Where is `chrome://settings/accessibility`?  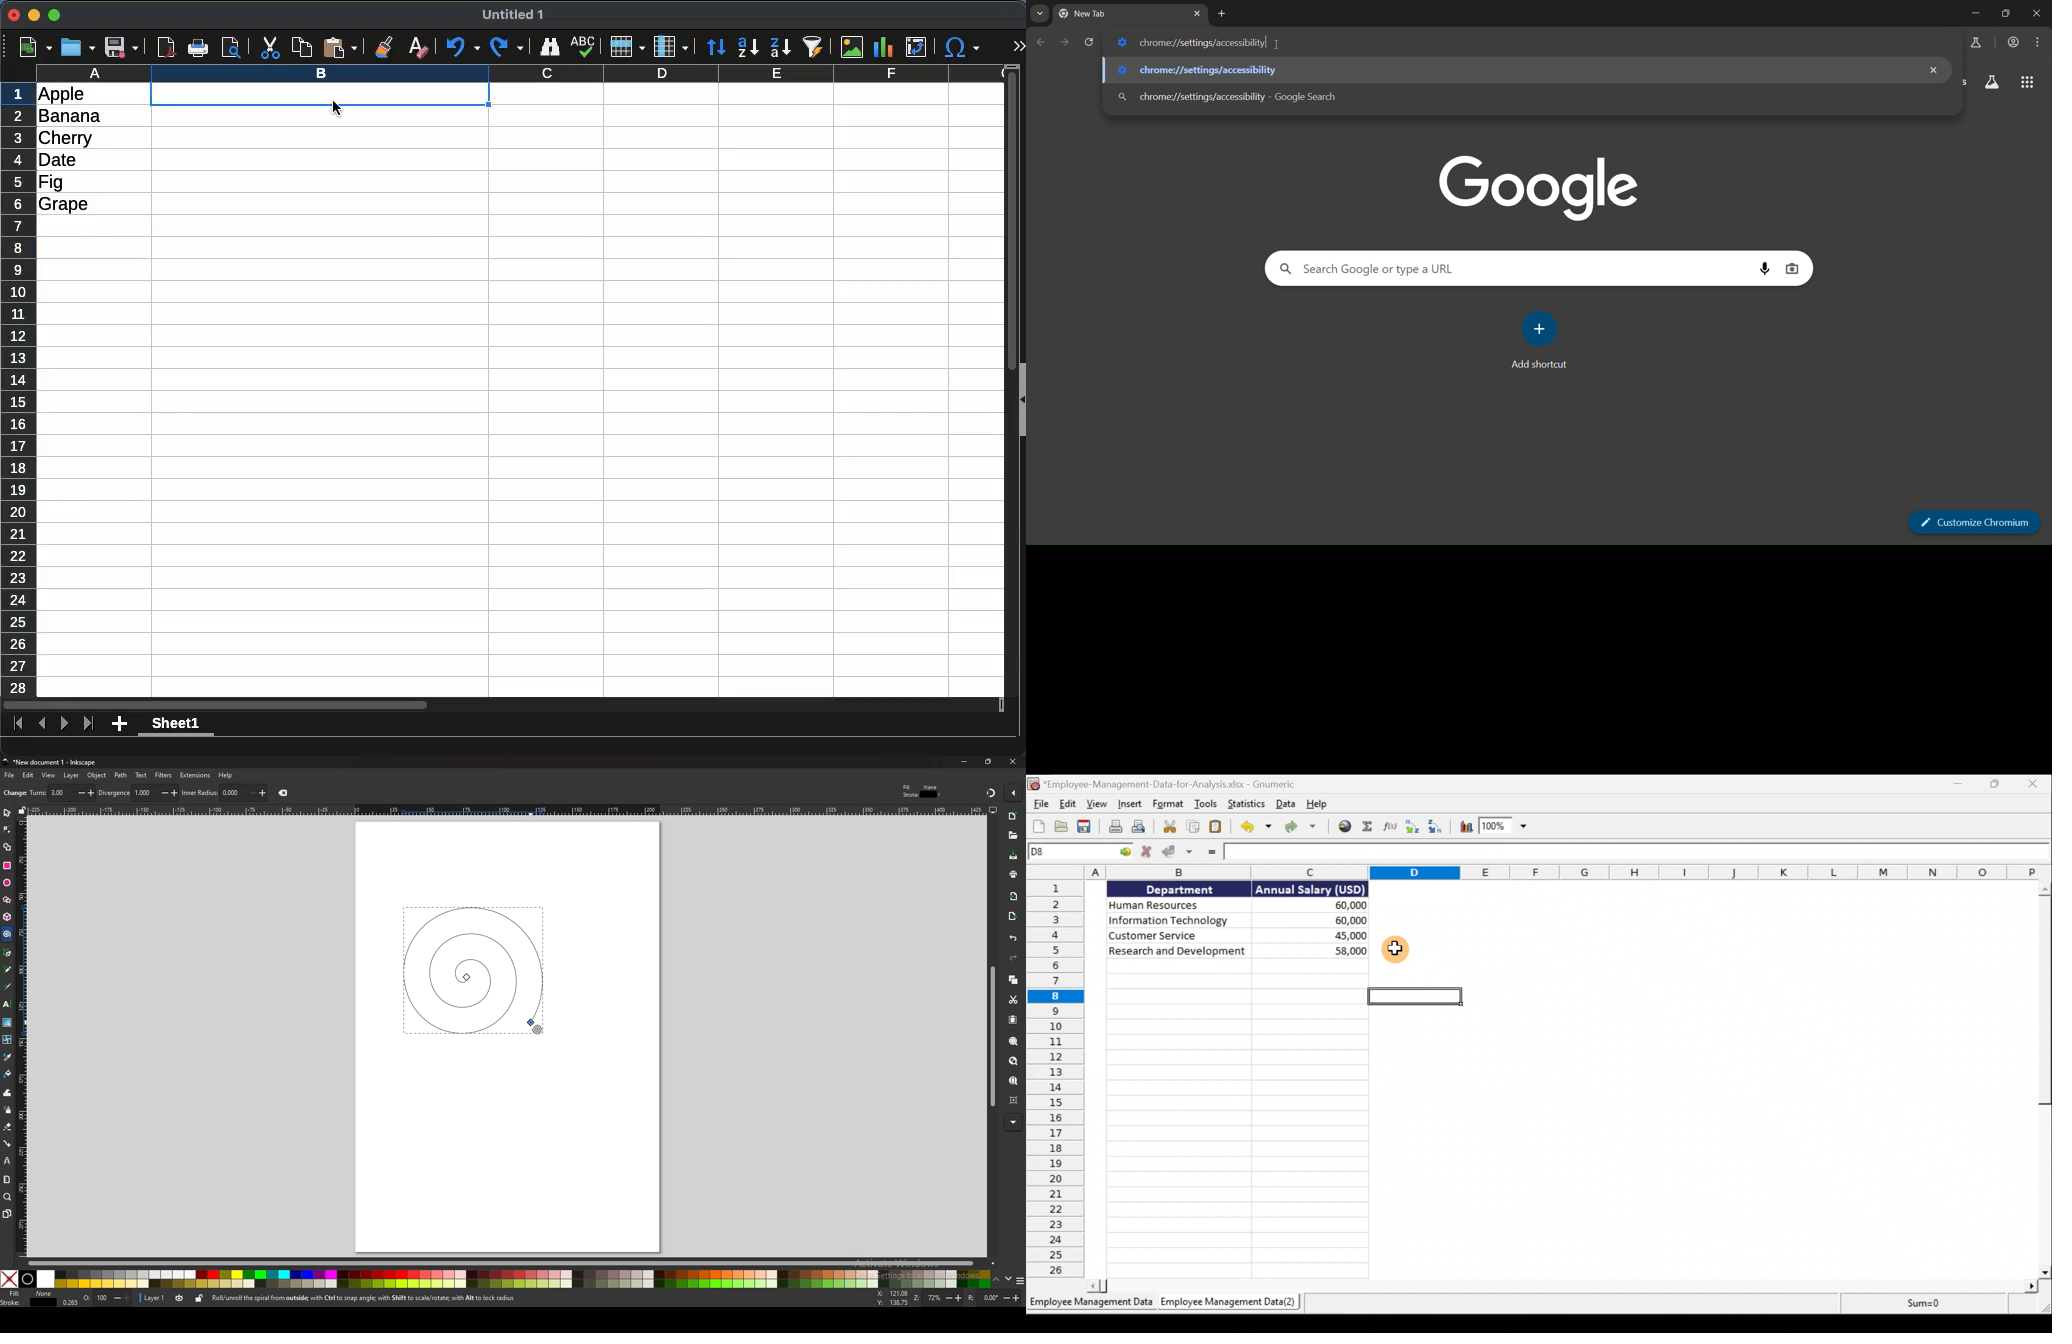
chrome://settings/accessibility is located at coordinates (1222, 70).